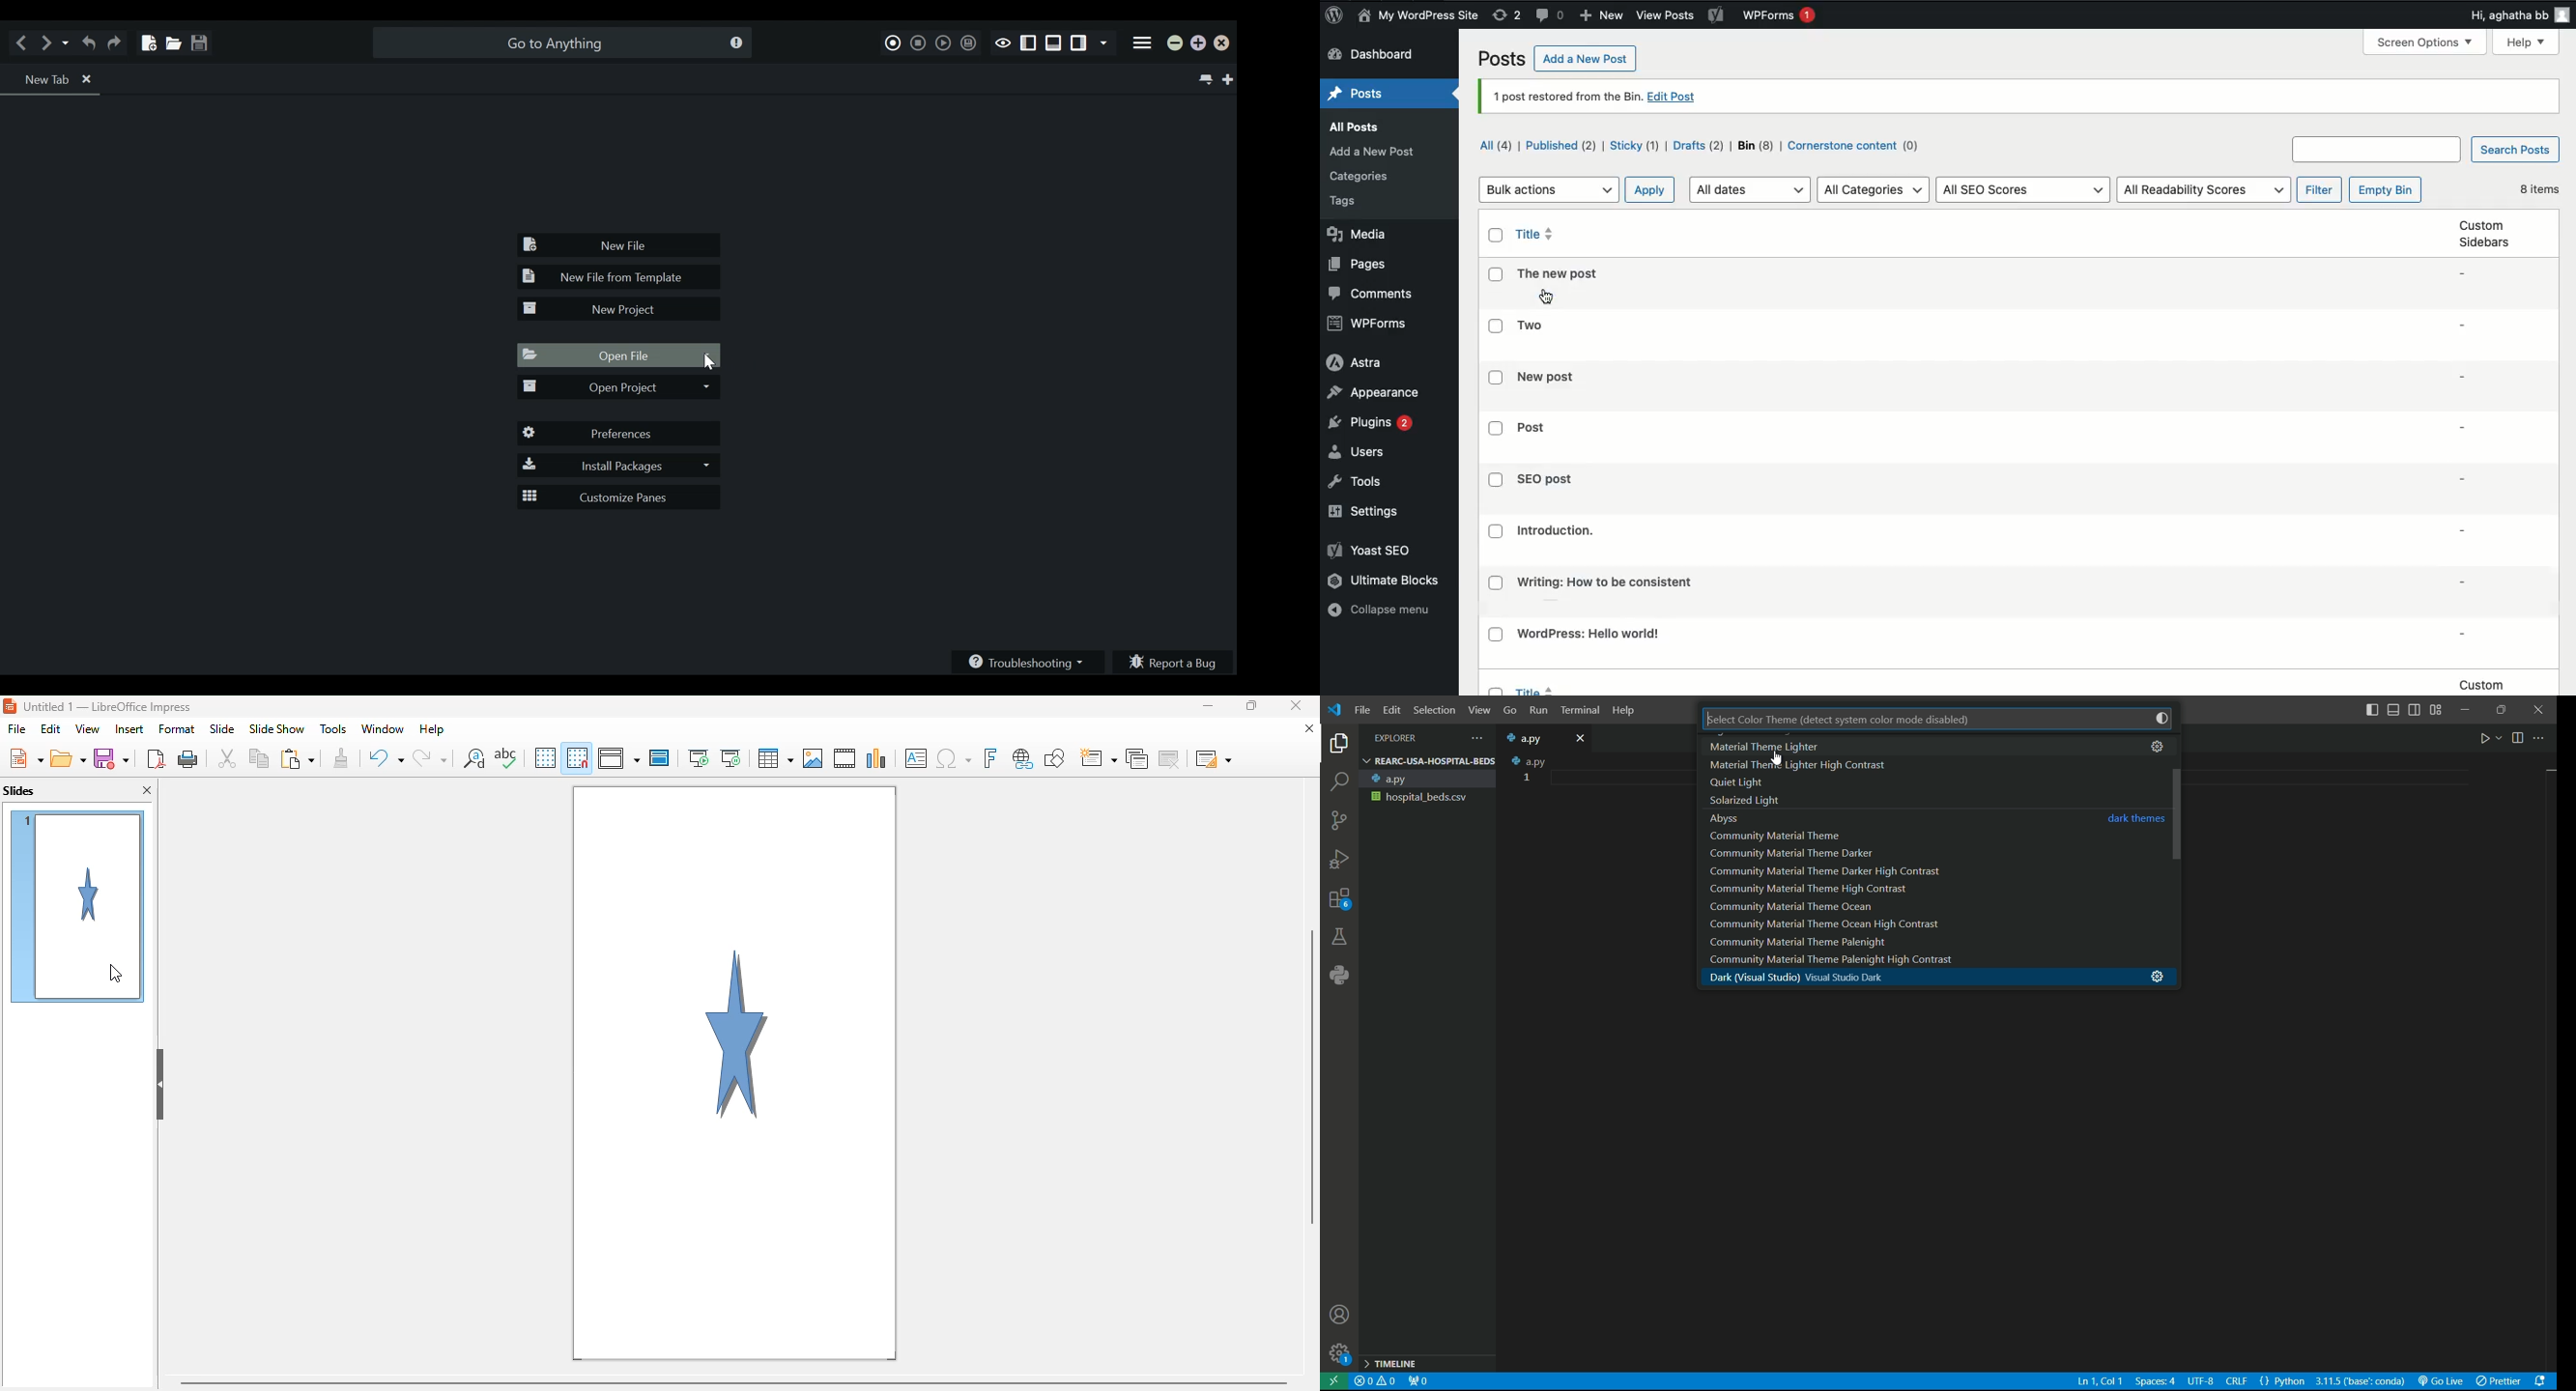  I want to click on Pages, so click(1357, 266).